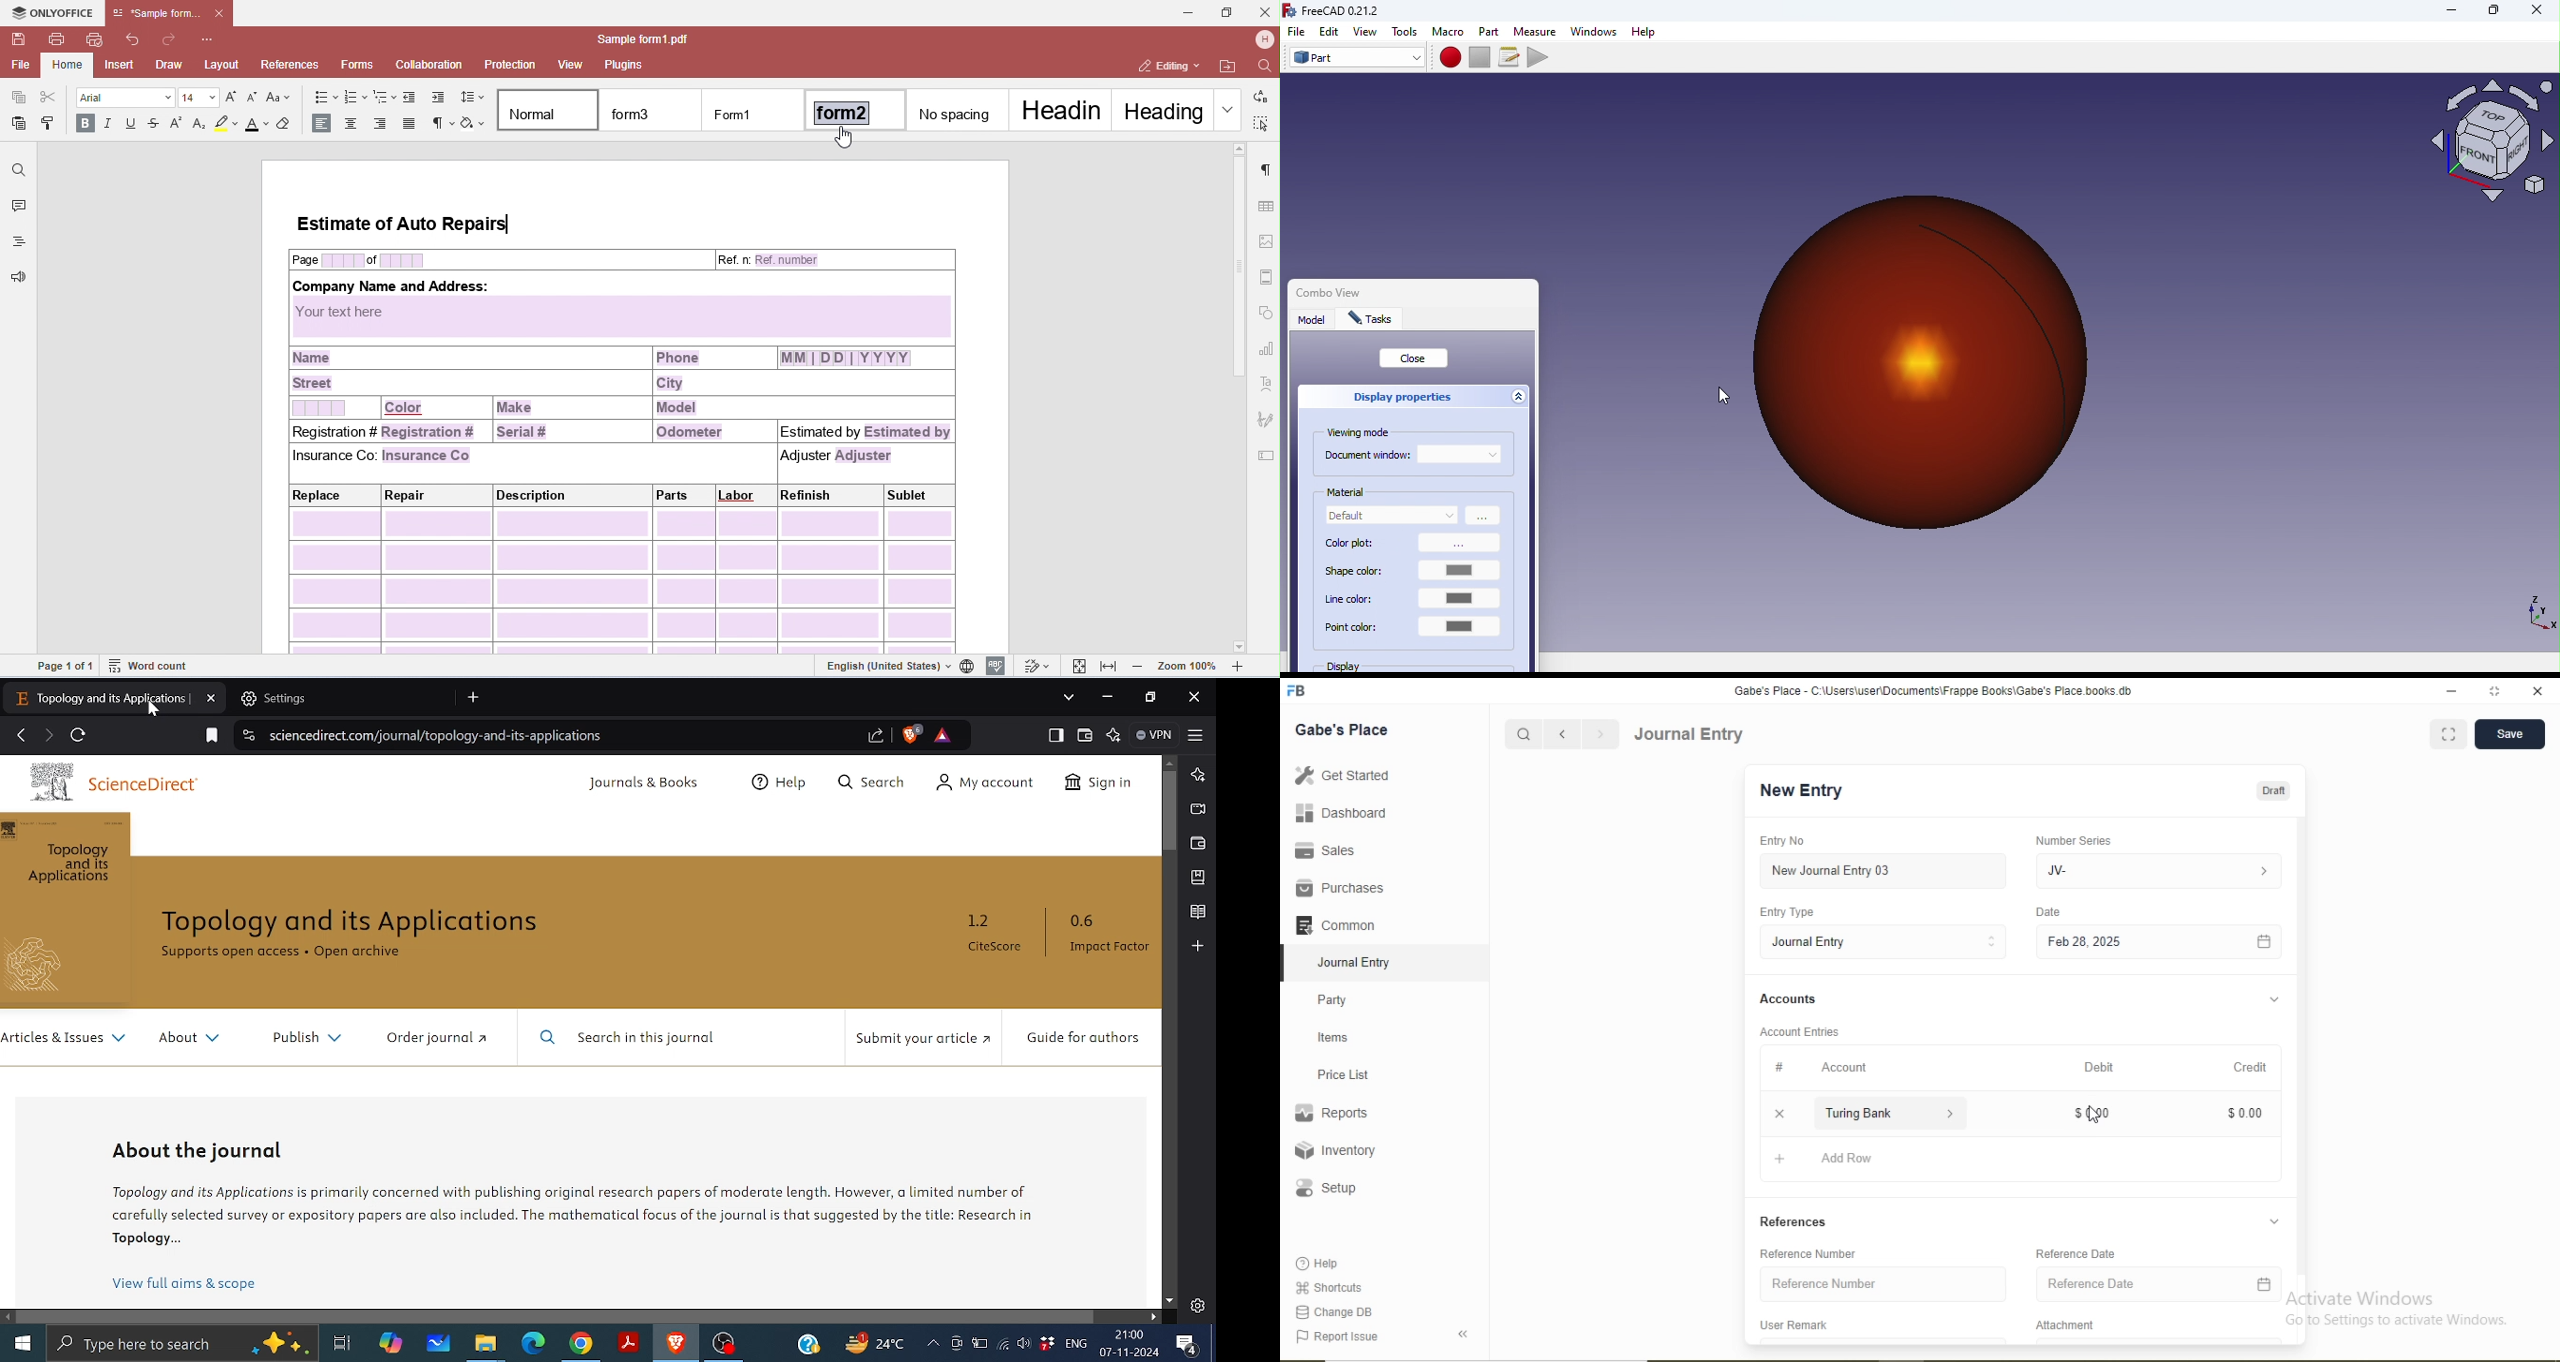 This screenshot has height=1372, width=2576. I want to click on Tools, so click(1406, 32).